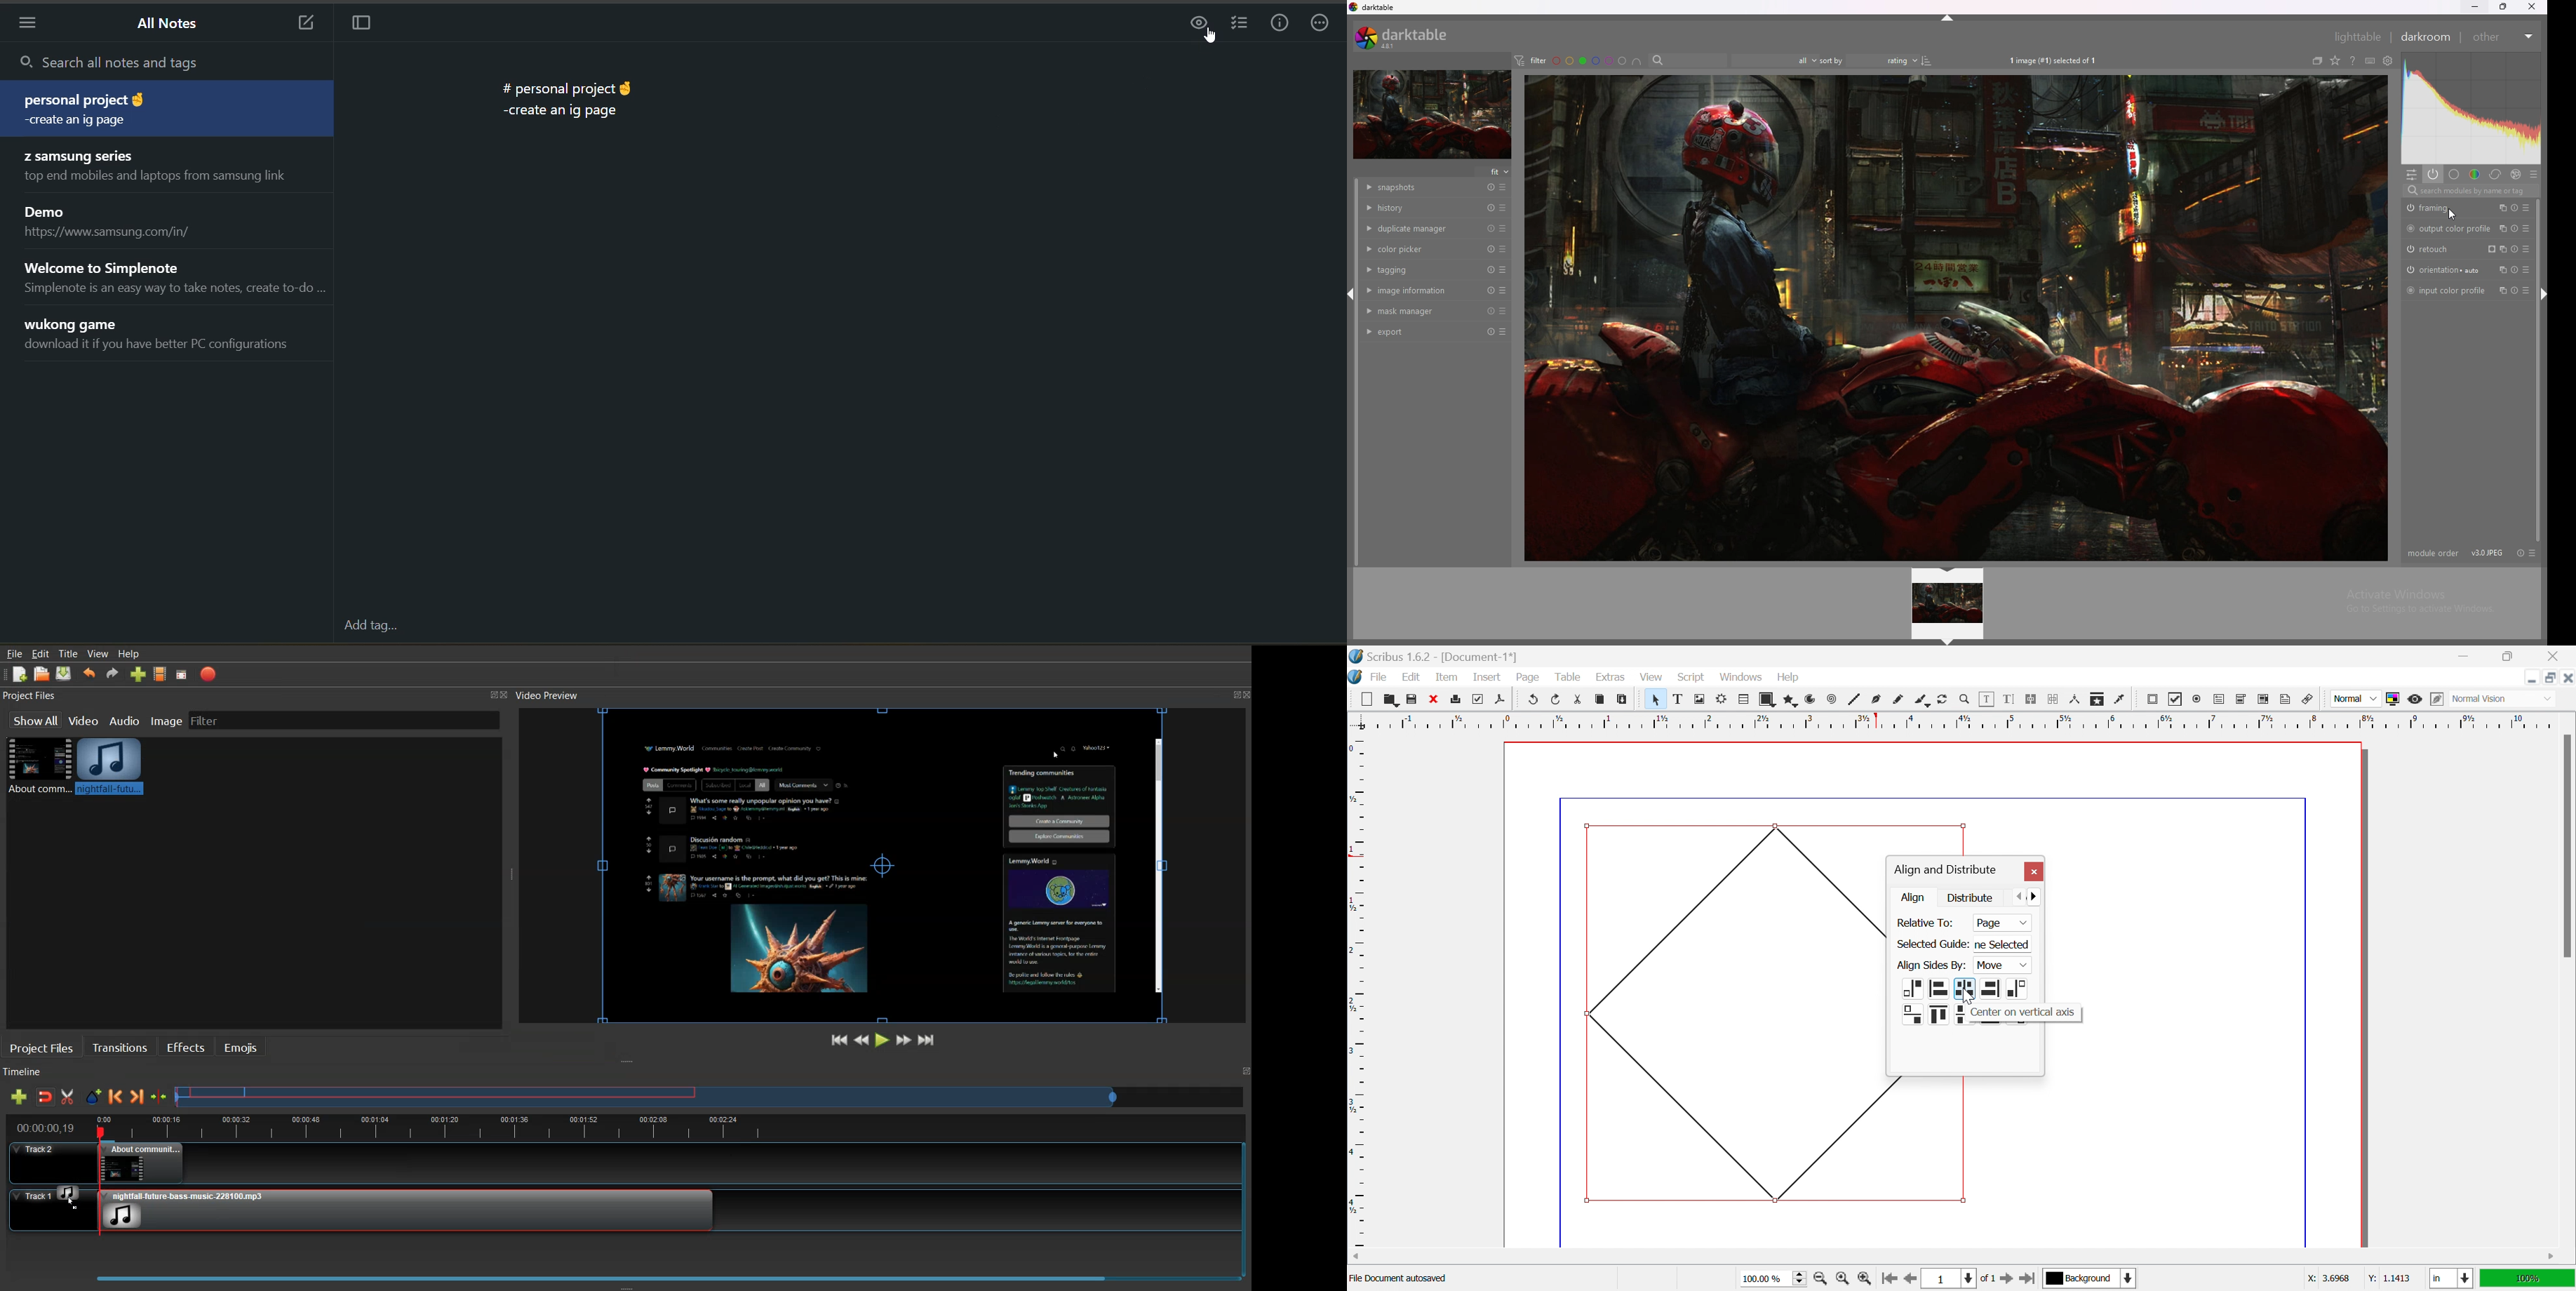  I want to click on image information, so click(1421, 290).